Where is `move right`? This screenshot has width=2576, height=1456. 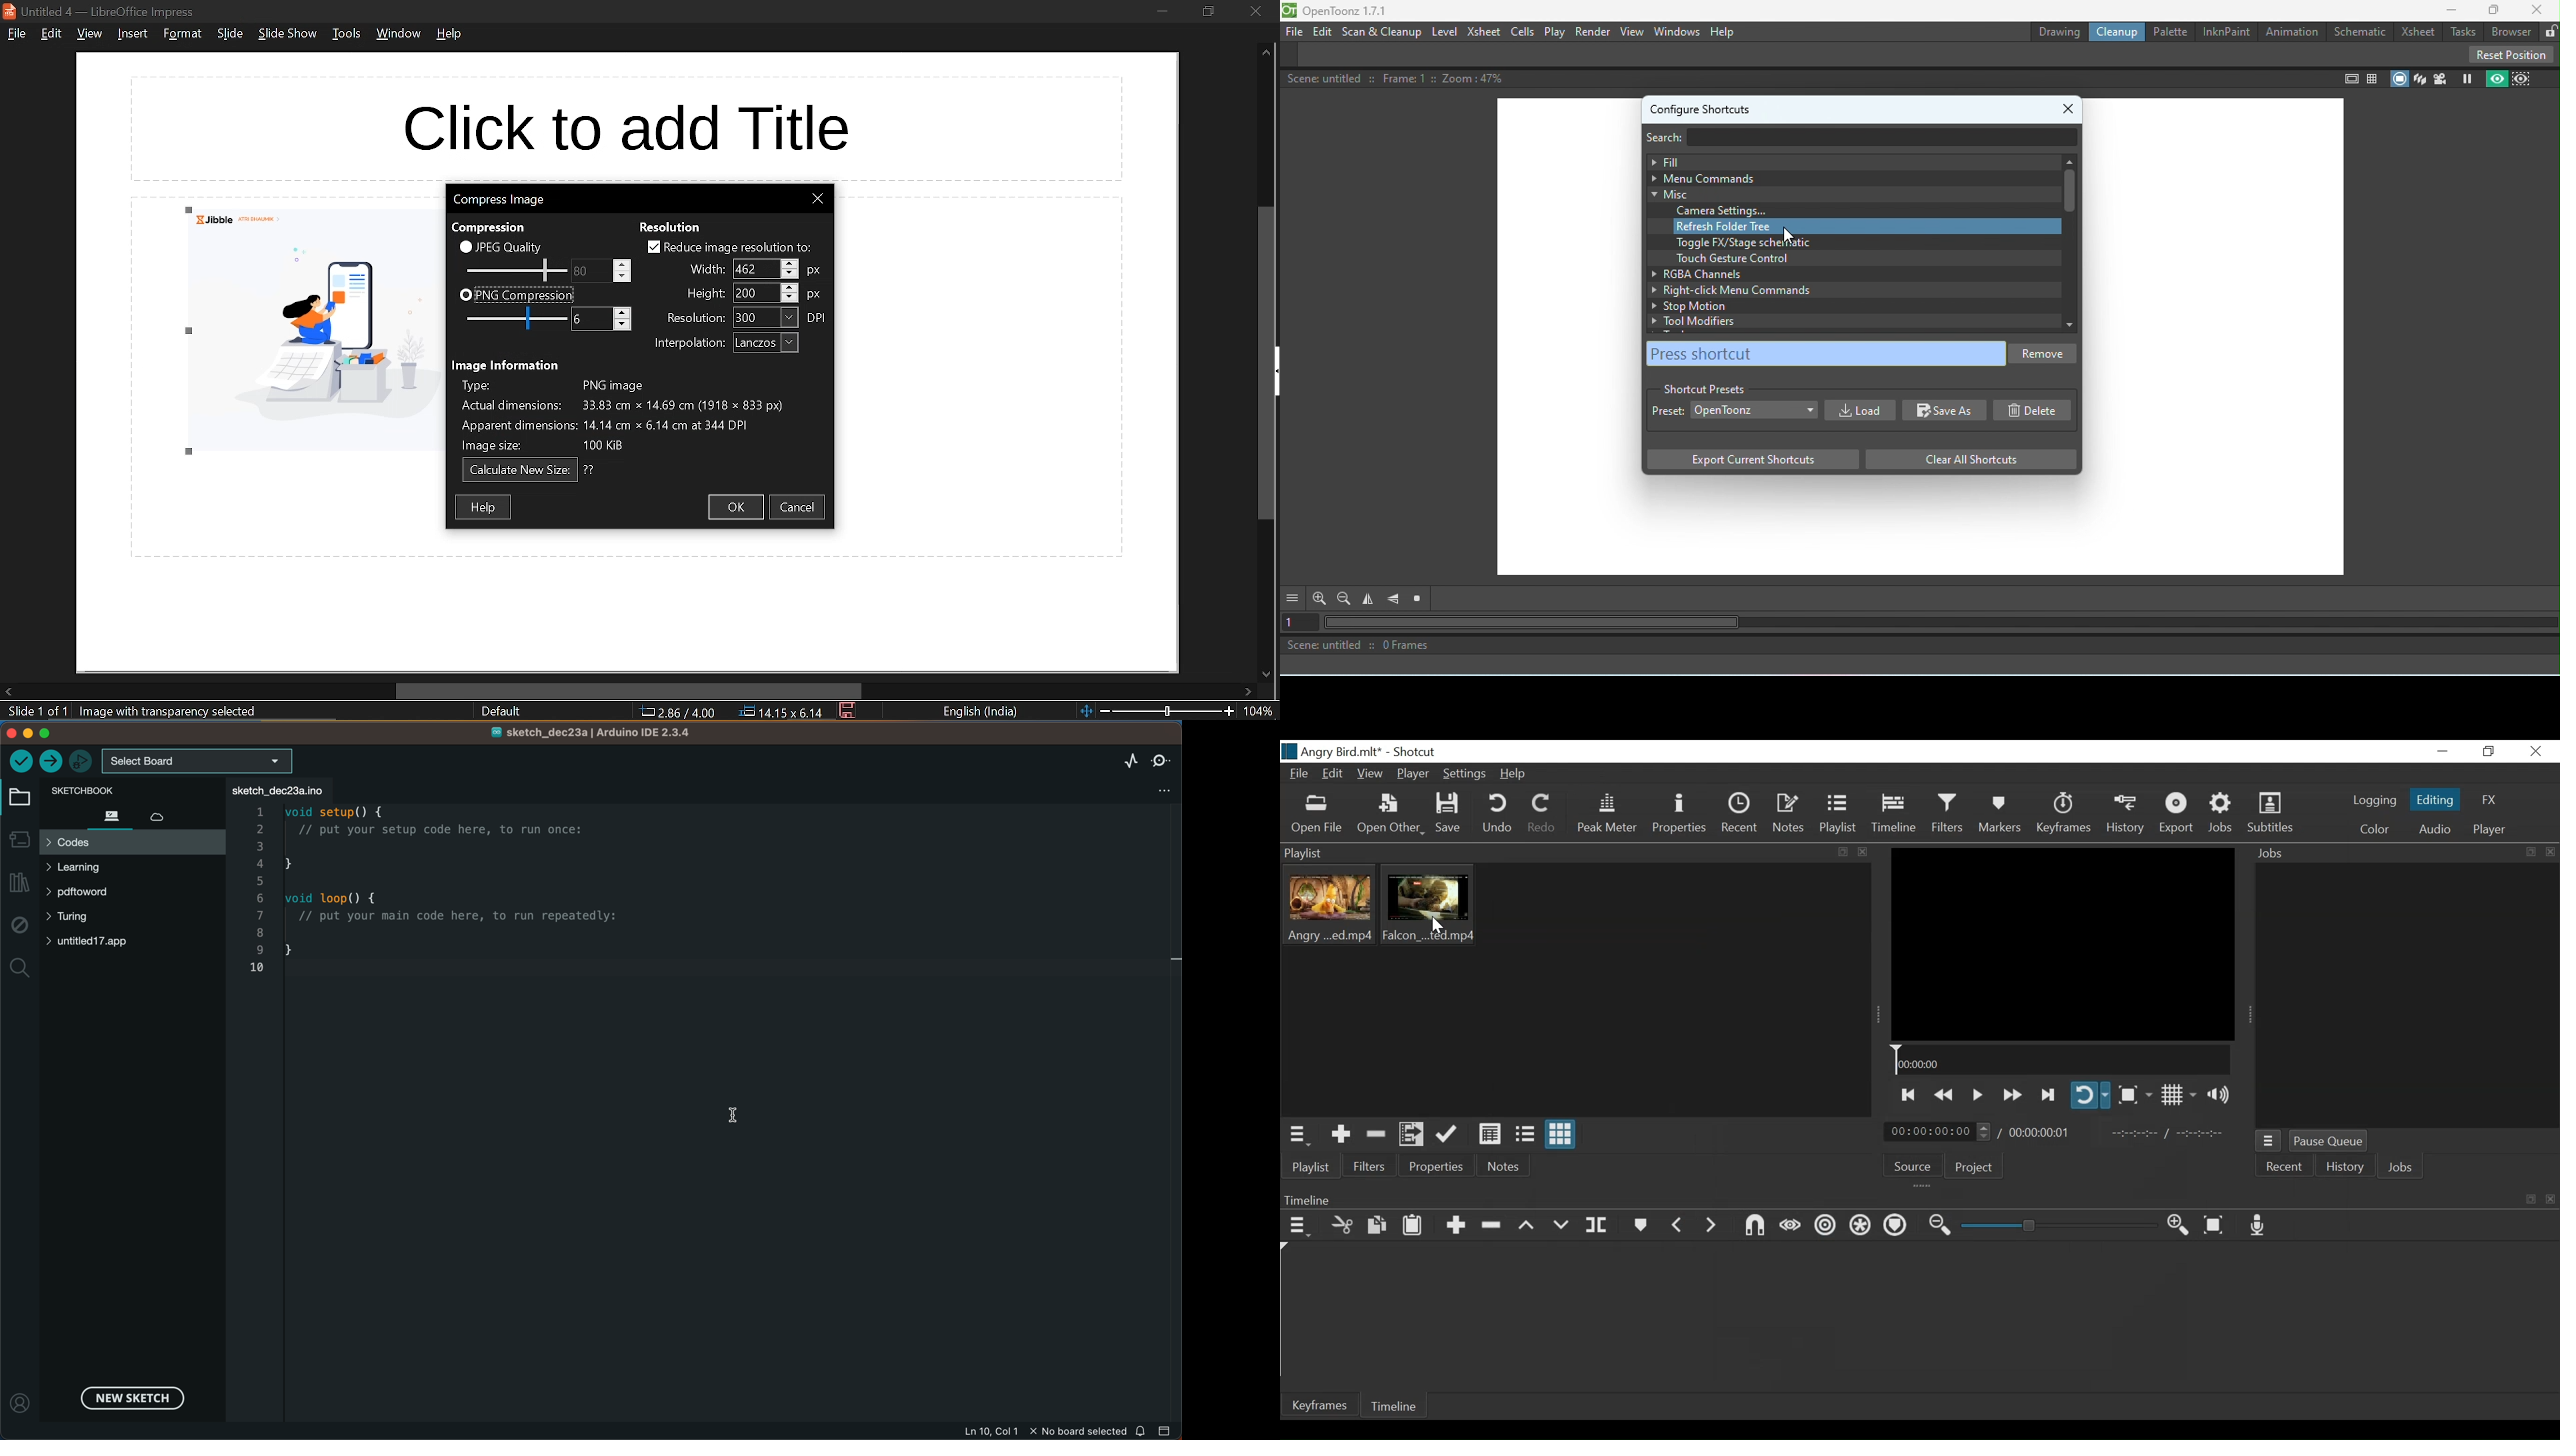
move right is located at coordinates (1248, 693).